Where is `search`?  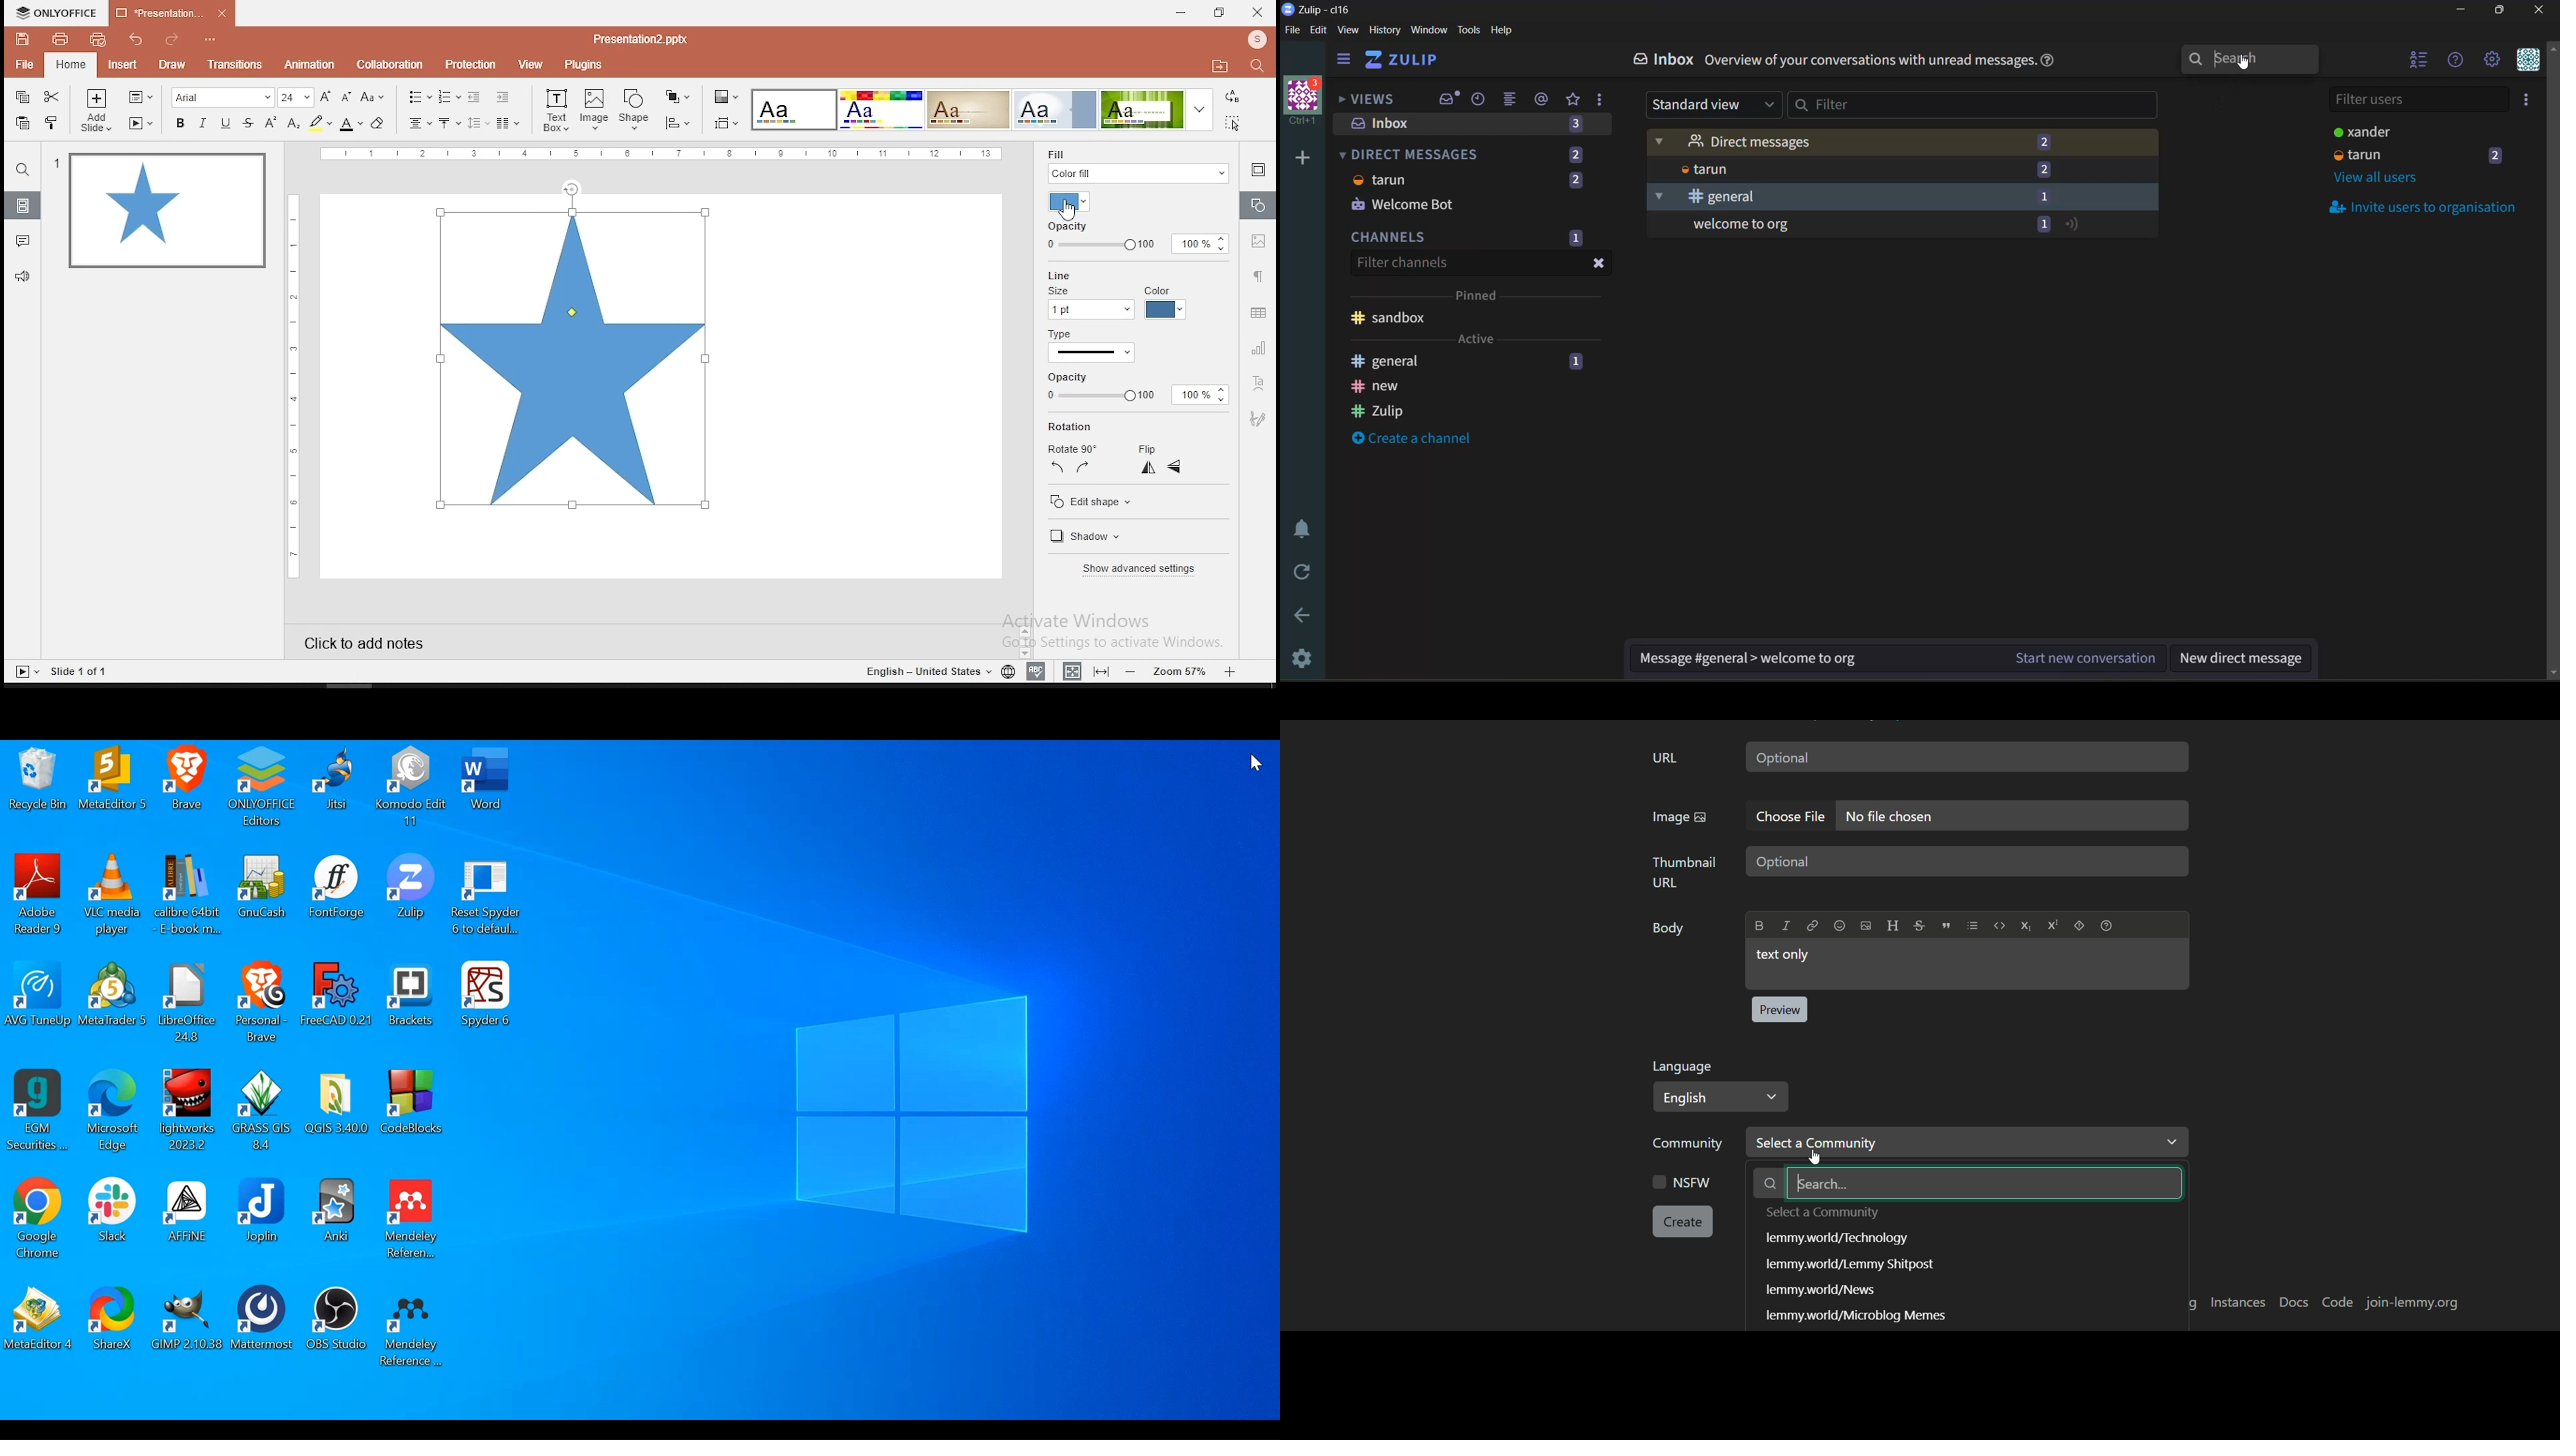
search is located at coordinates (2247, 63).